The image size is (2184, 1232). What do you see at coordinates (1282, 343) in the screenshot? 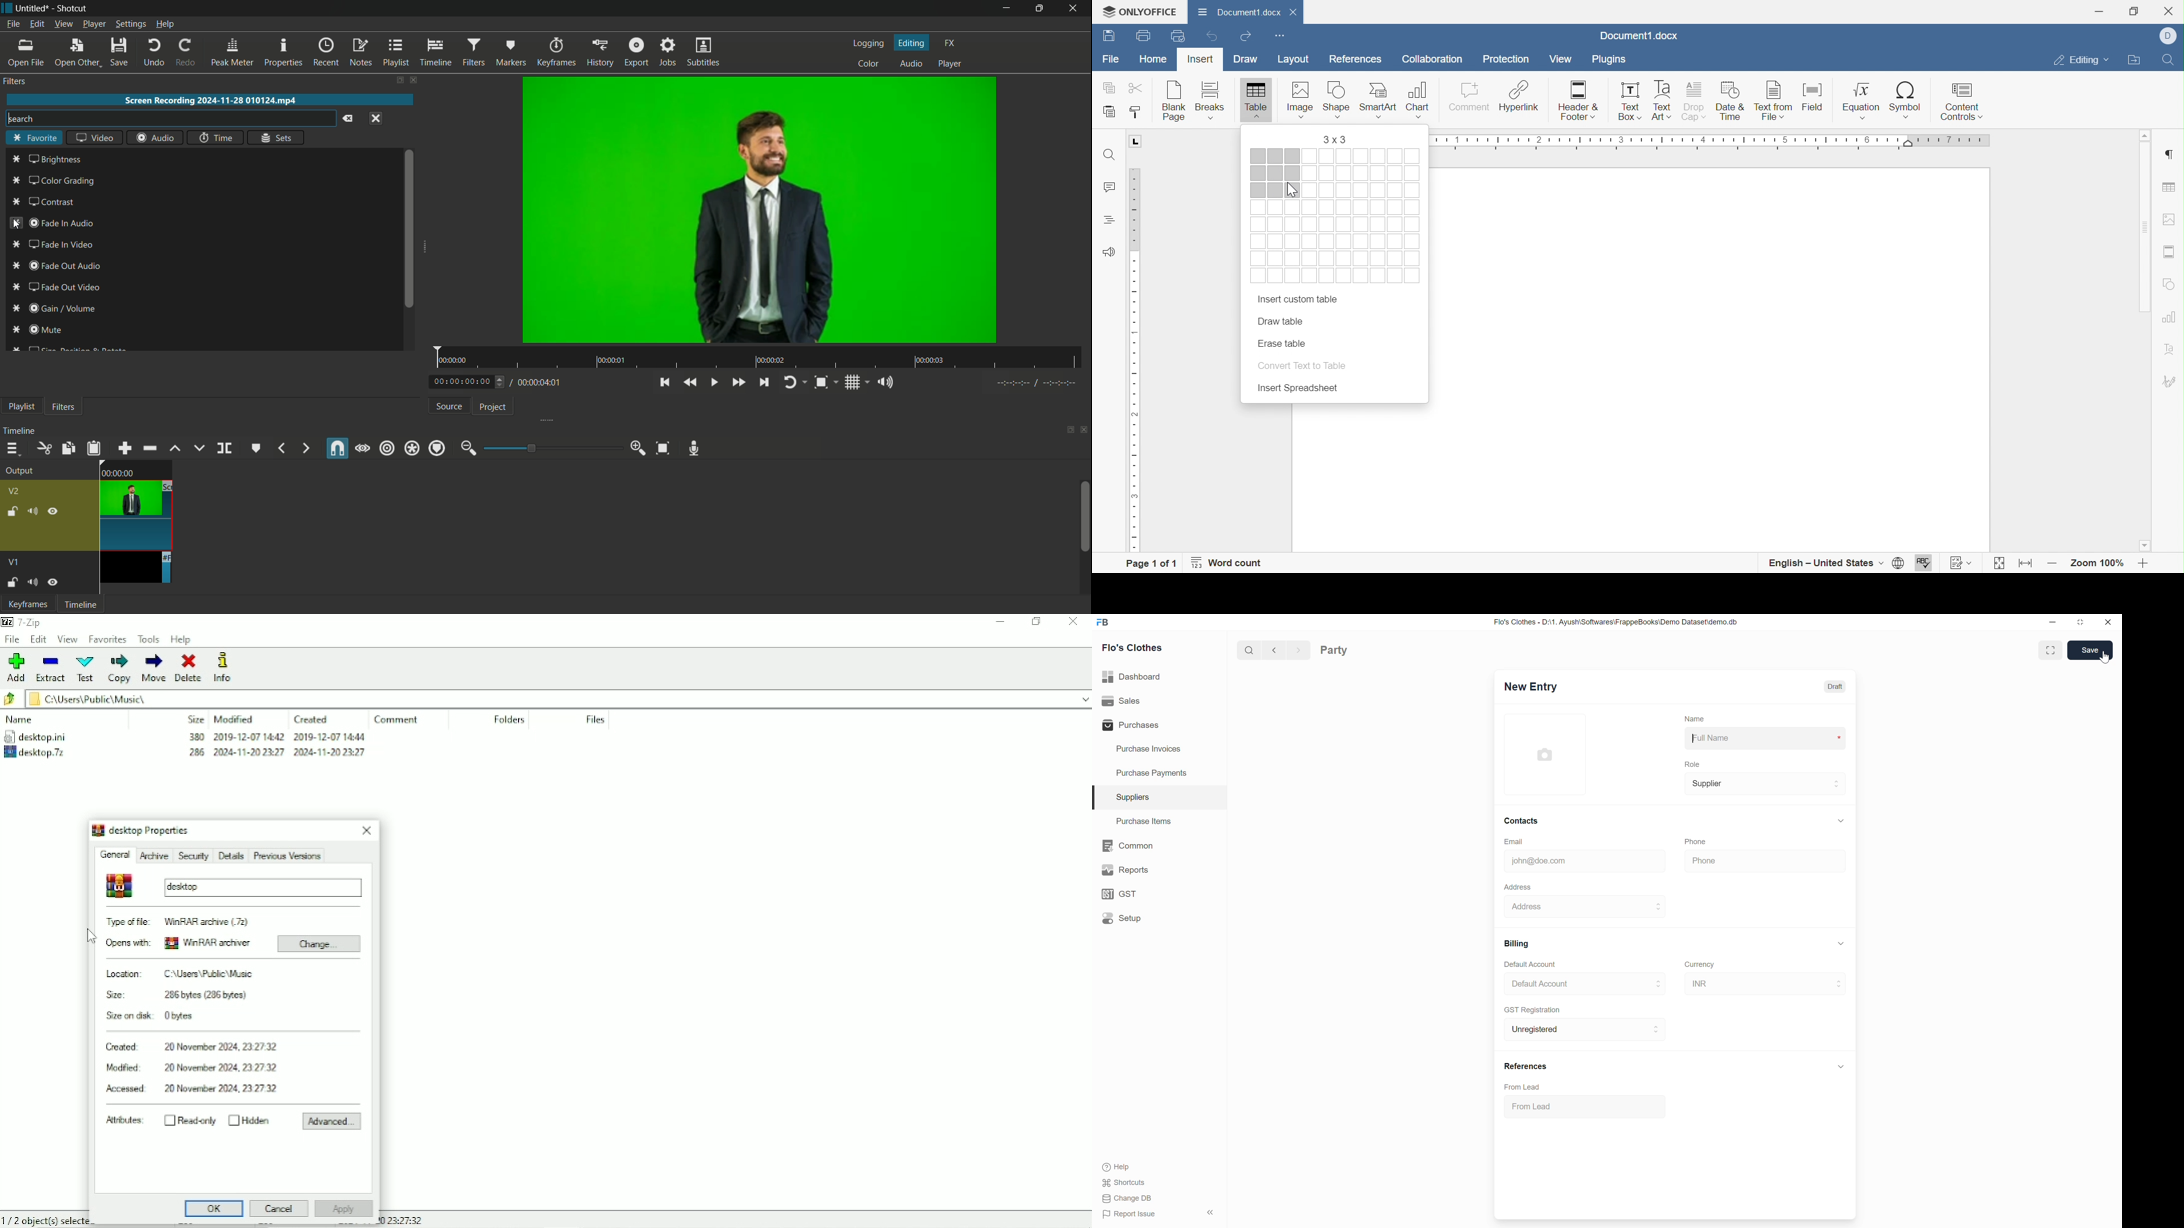
I see `Erase table` at bounding box center [1282, 343].